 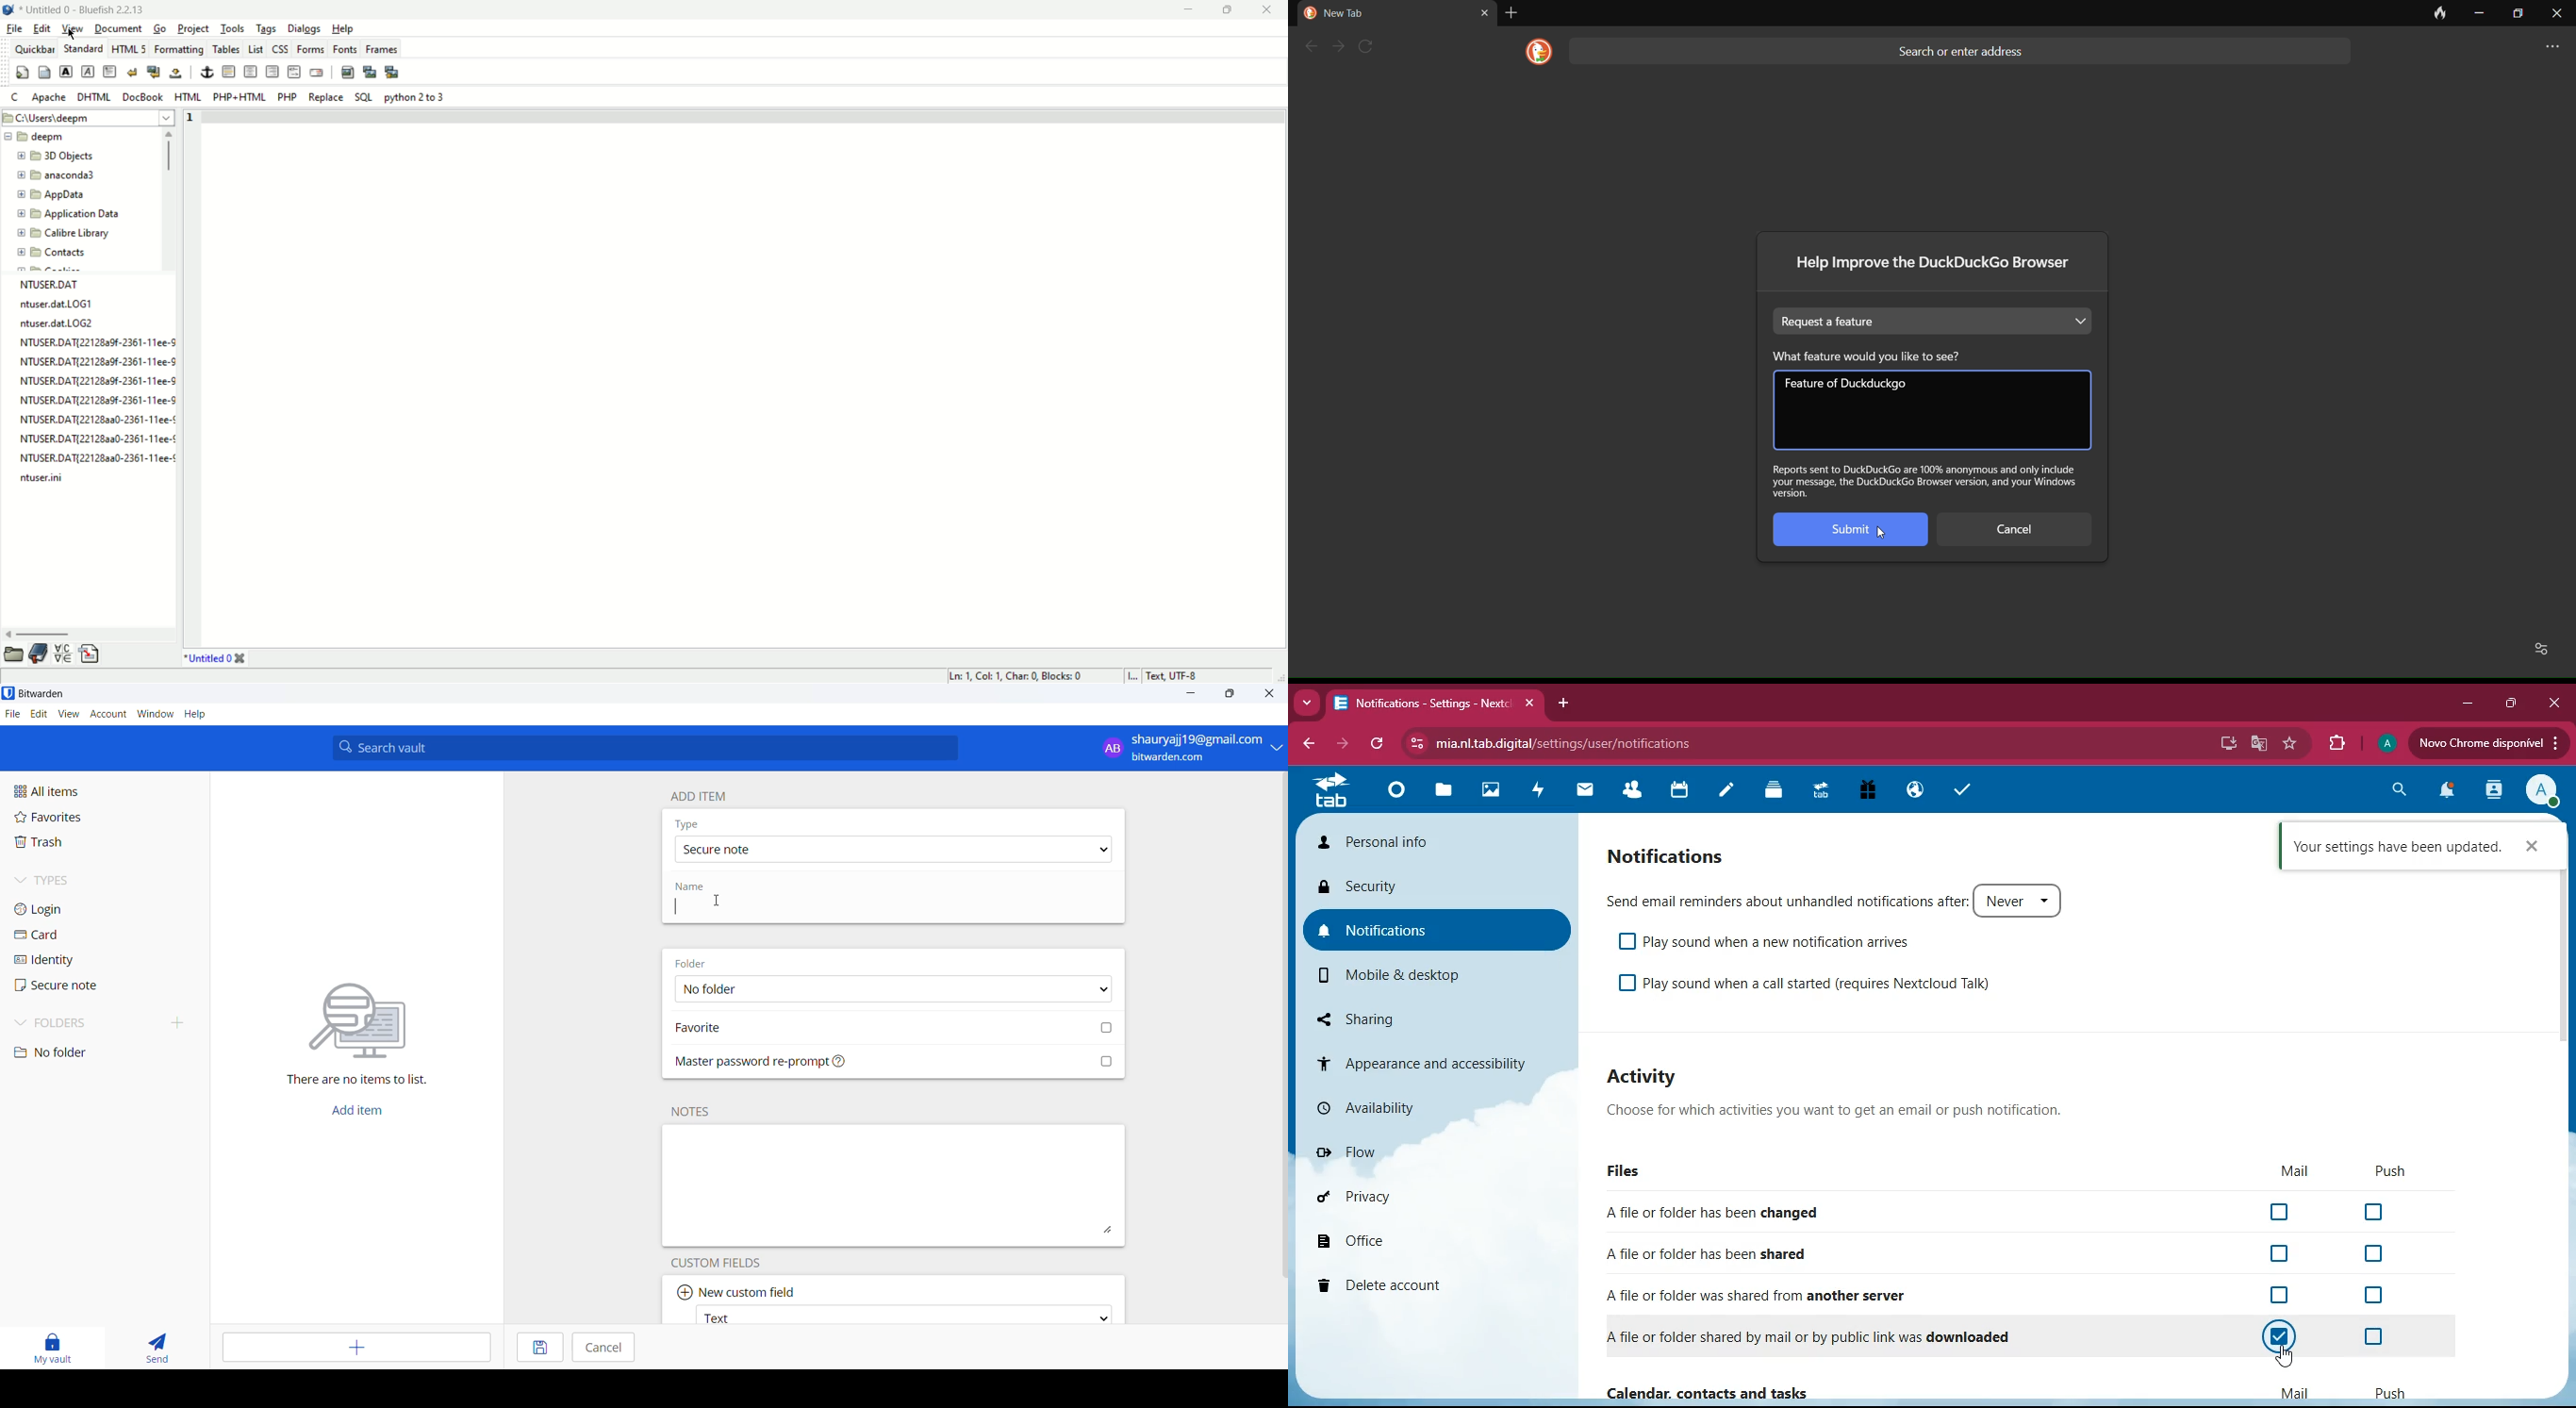 I want to click on minimize, so click(x=2463, y=703).